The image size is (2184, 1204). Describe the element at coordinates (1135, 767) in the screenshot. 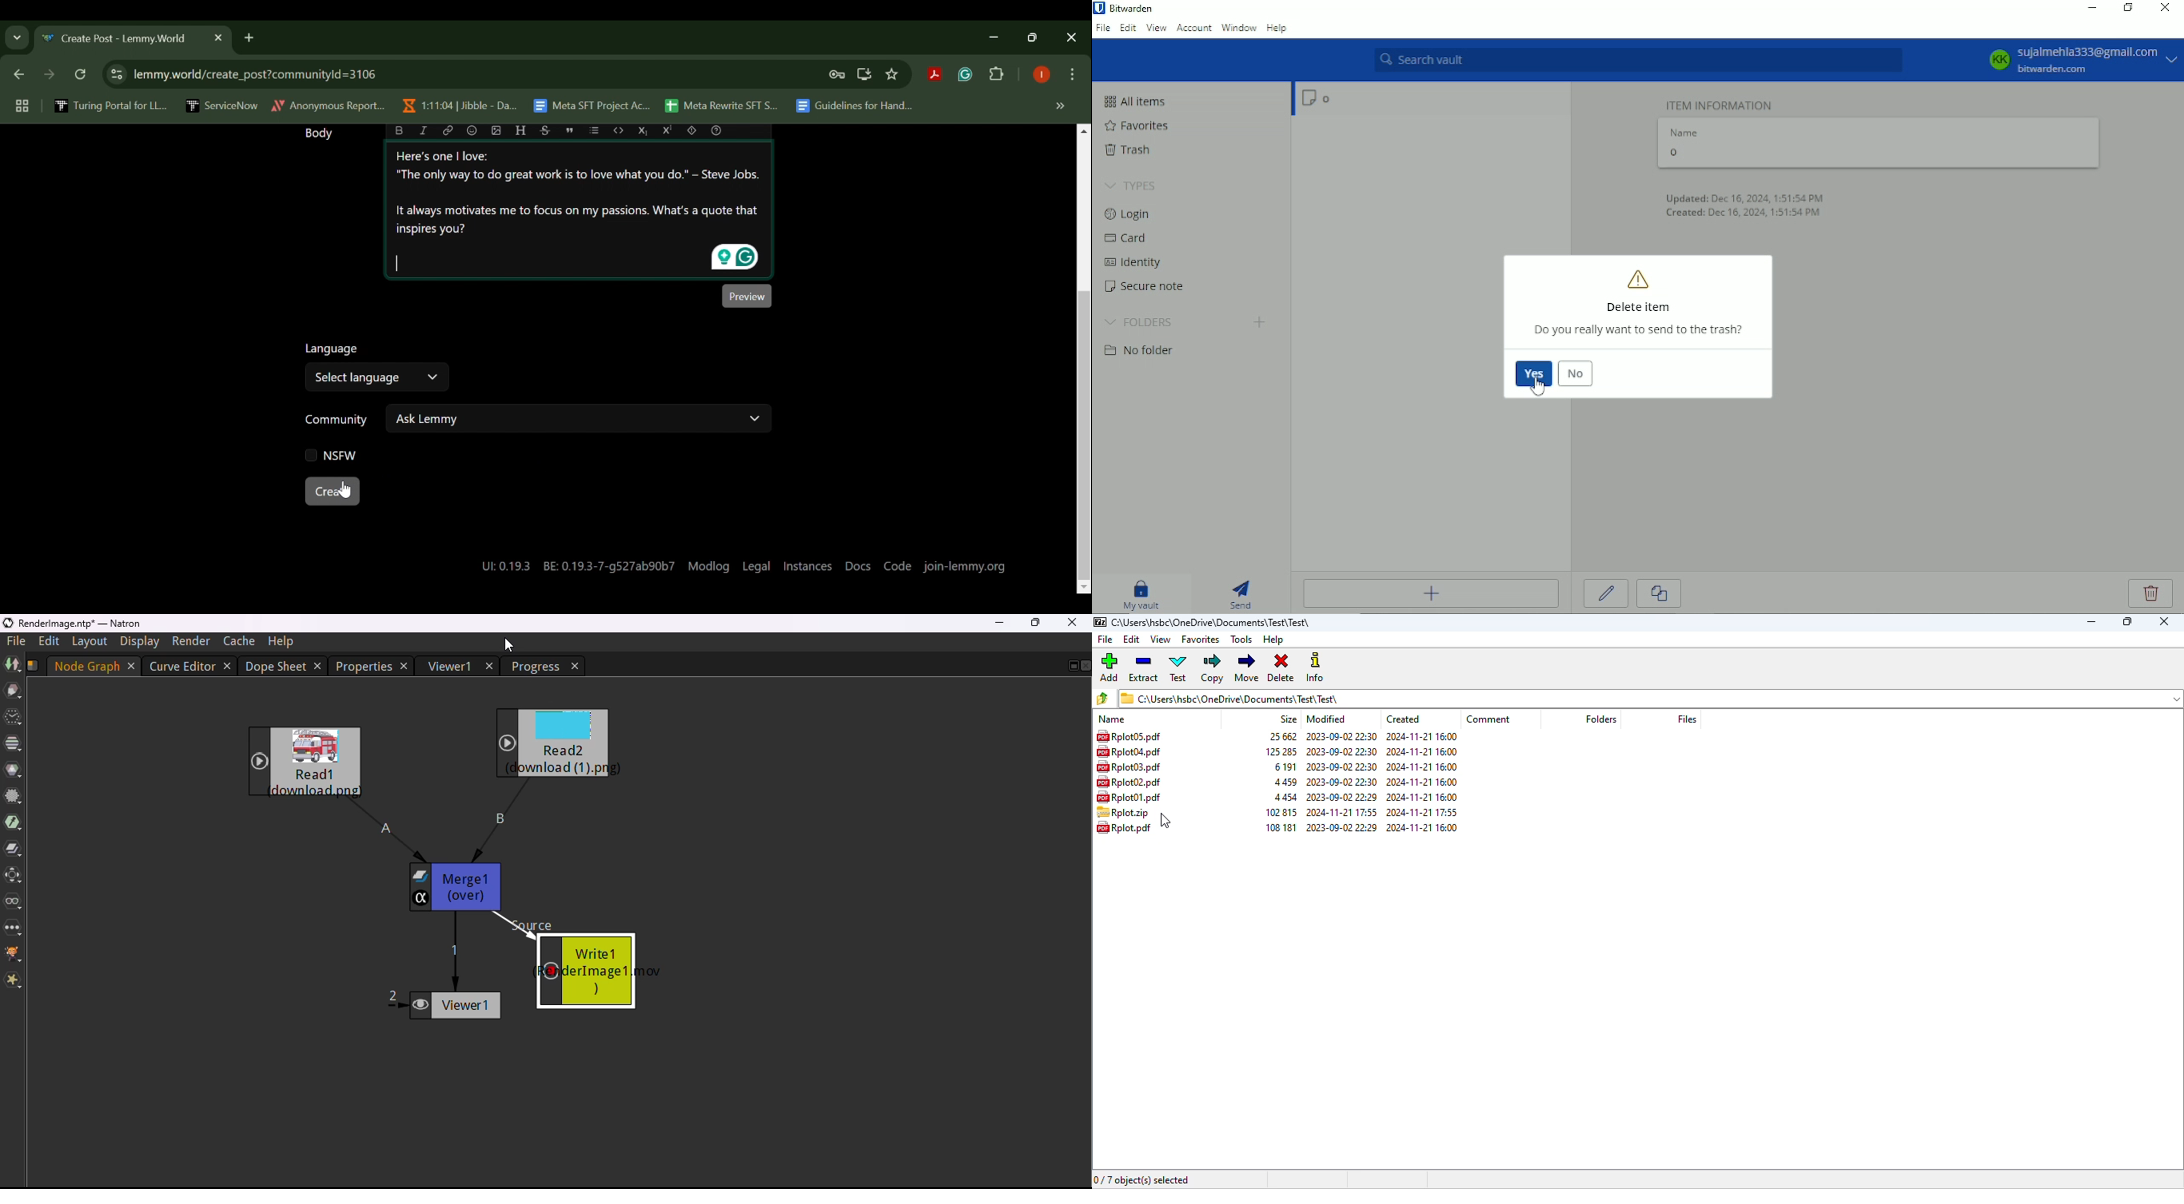

I see ` Rplot03.pdf` at that location.